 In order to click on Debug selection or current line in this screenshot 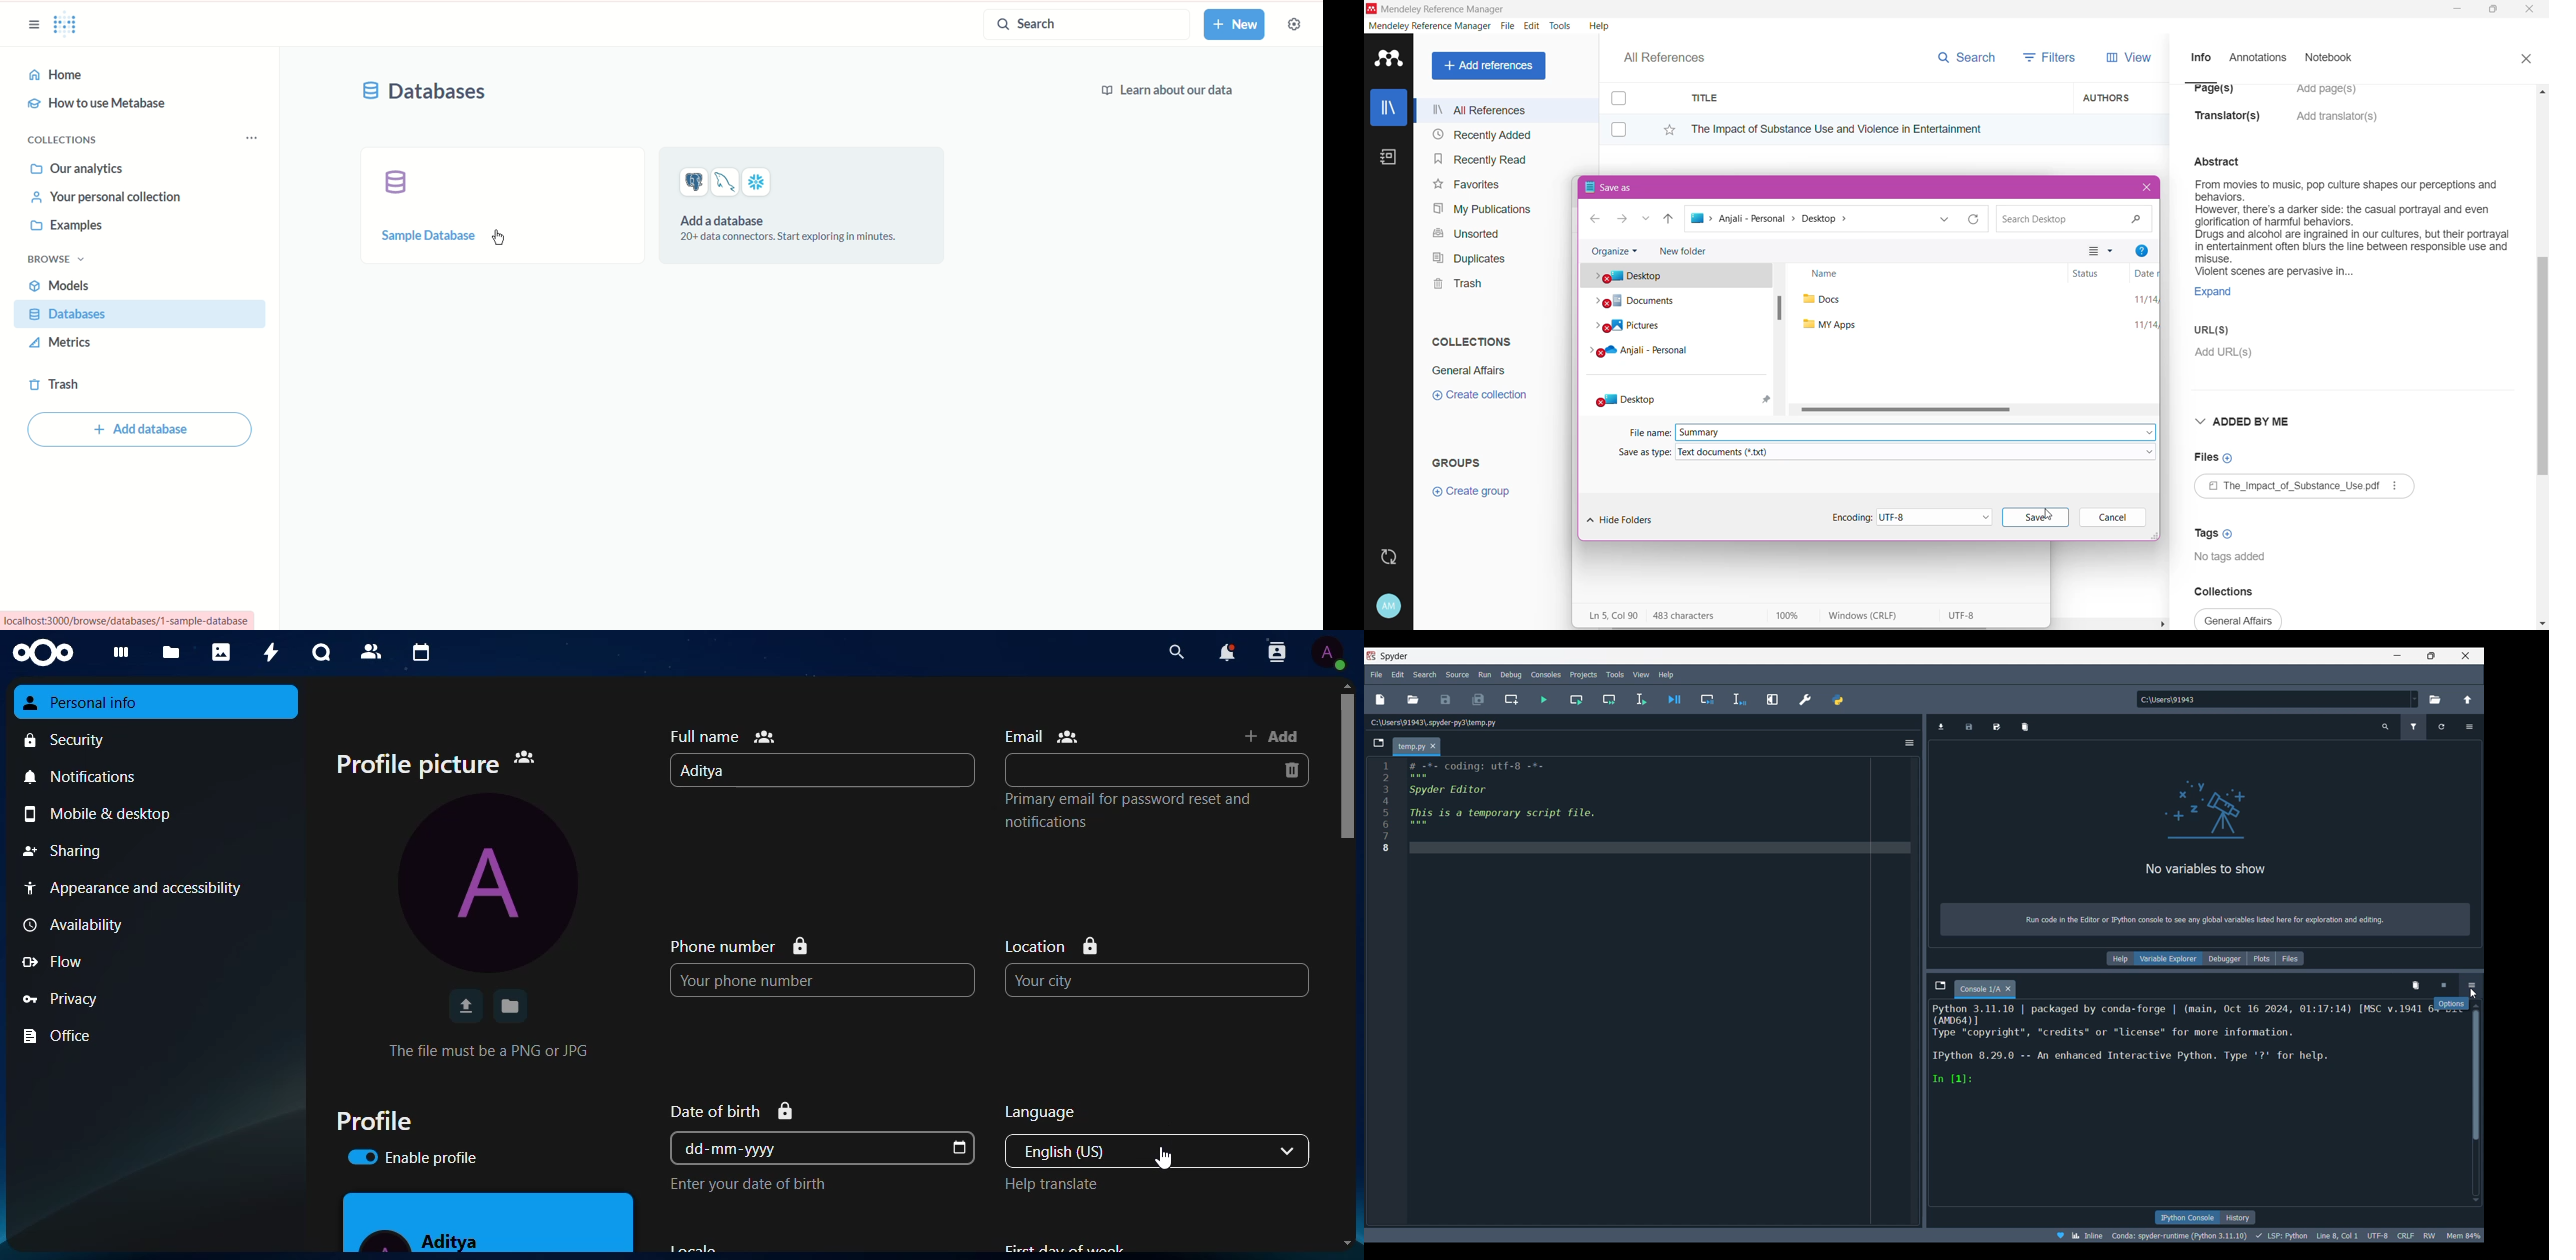, I will do `click(1740, 699)`.